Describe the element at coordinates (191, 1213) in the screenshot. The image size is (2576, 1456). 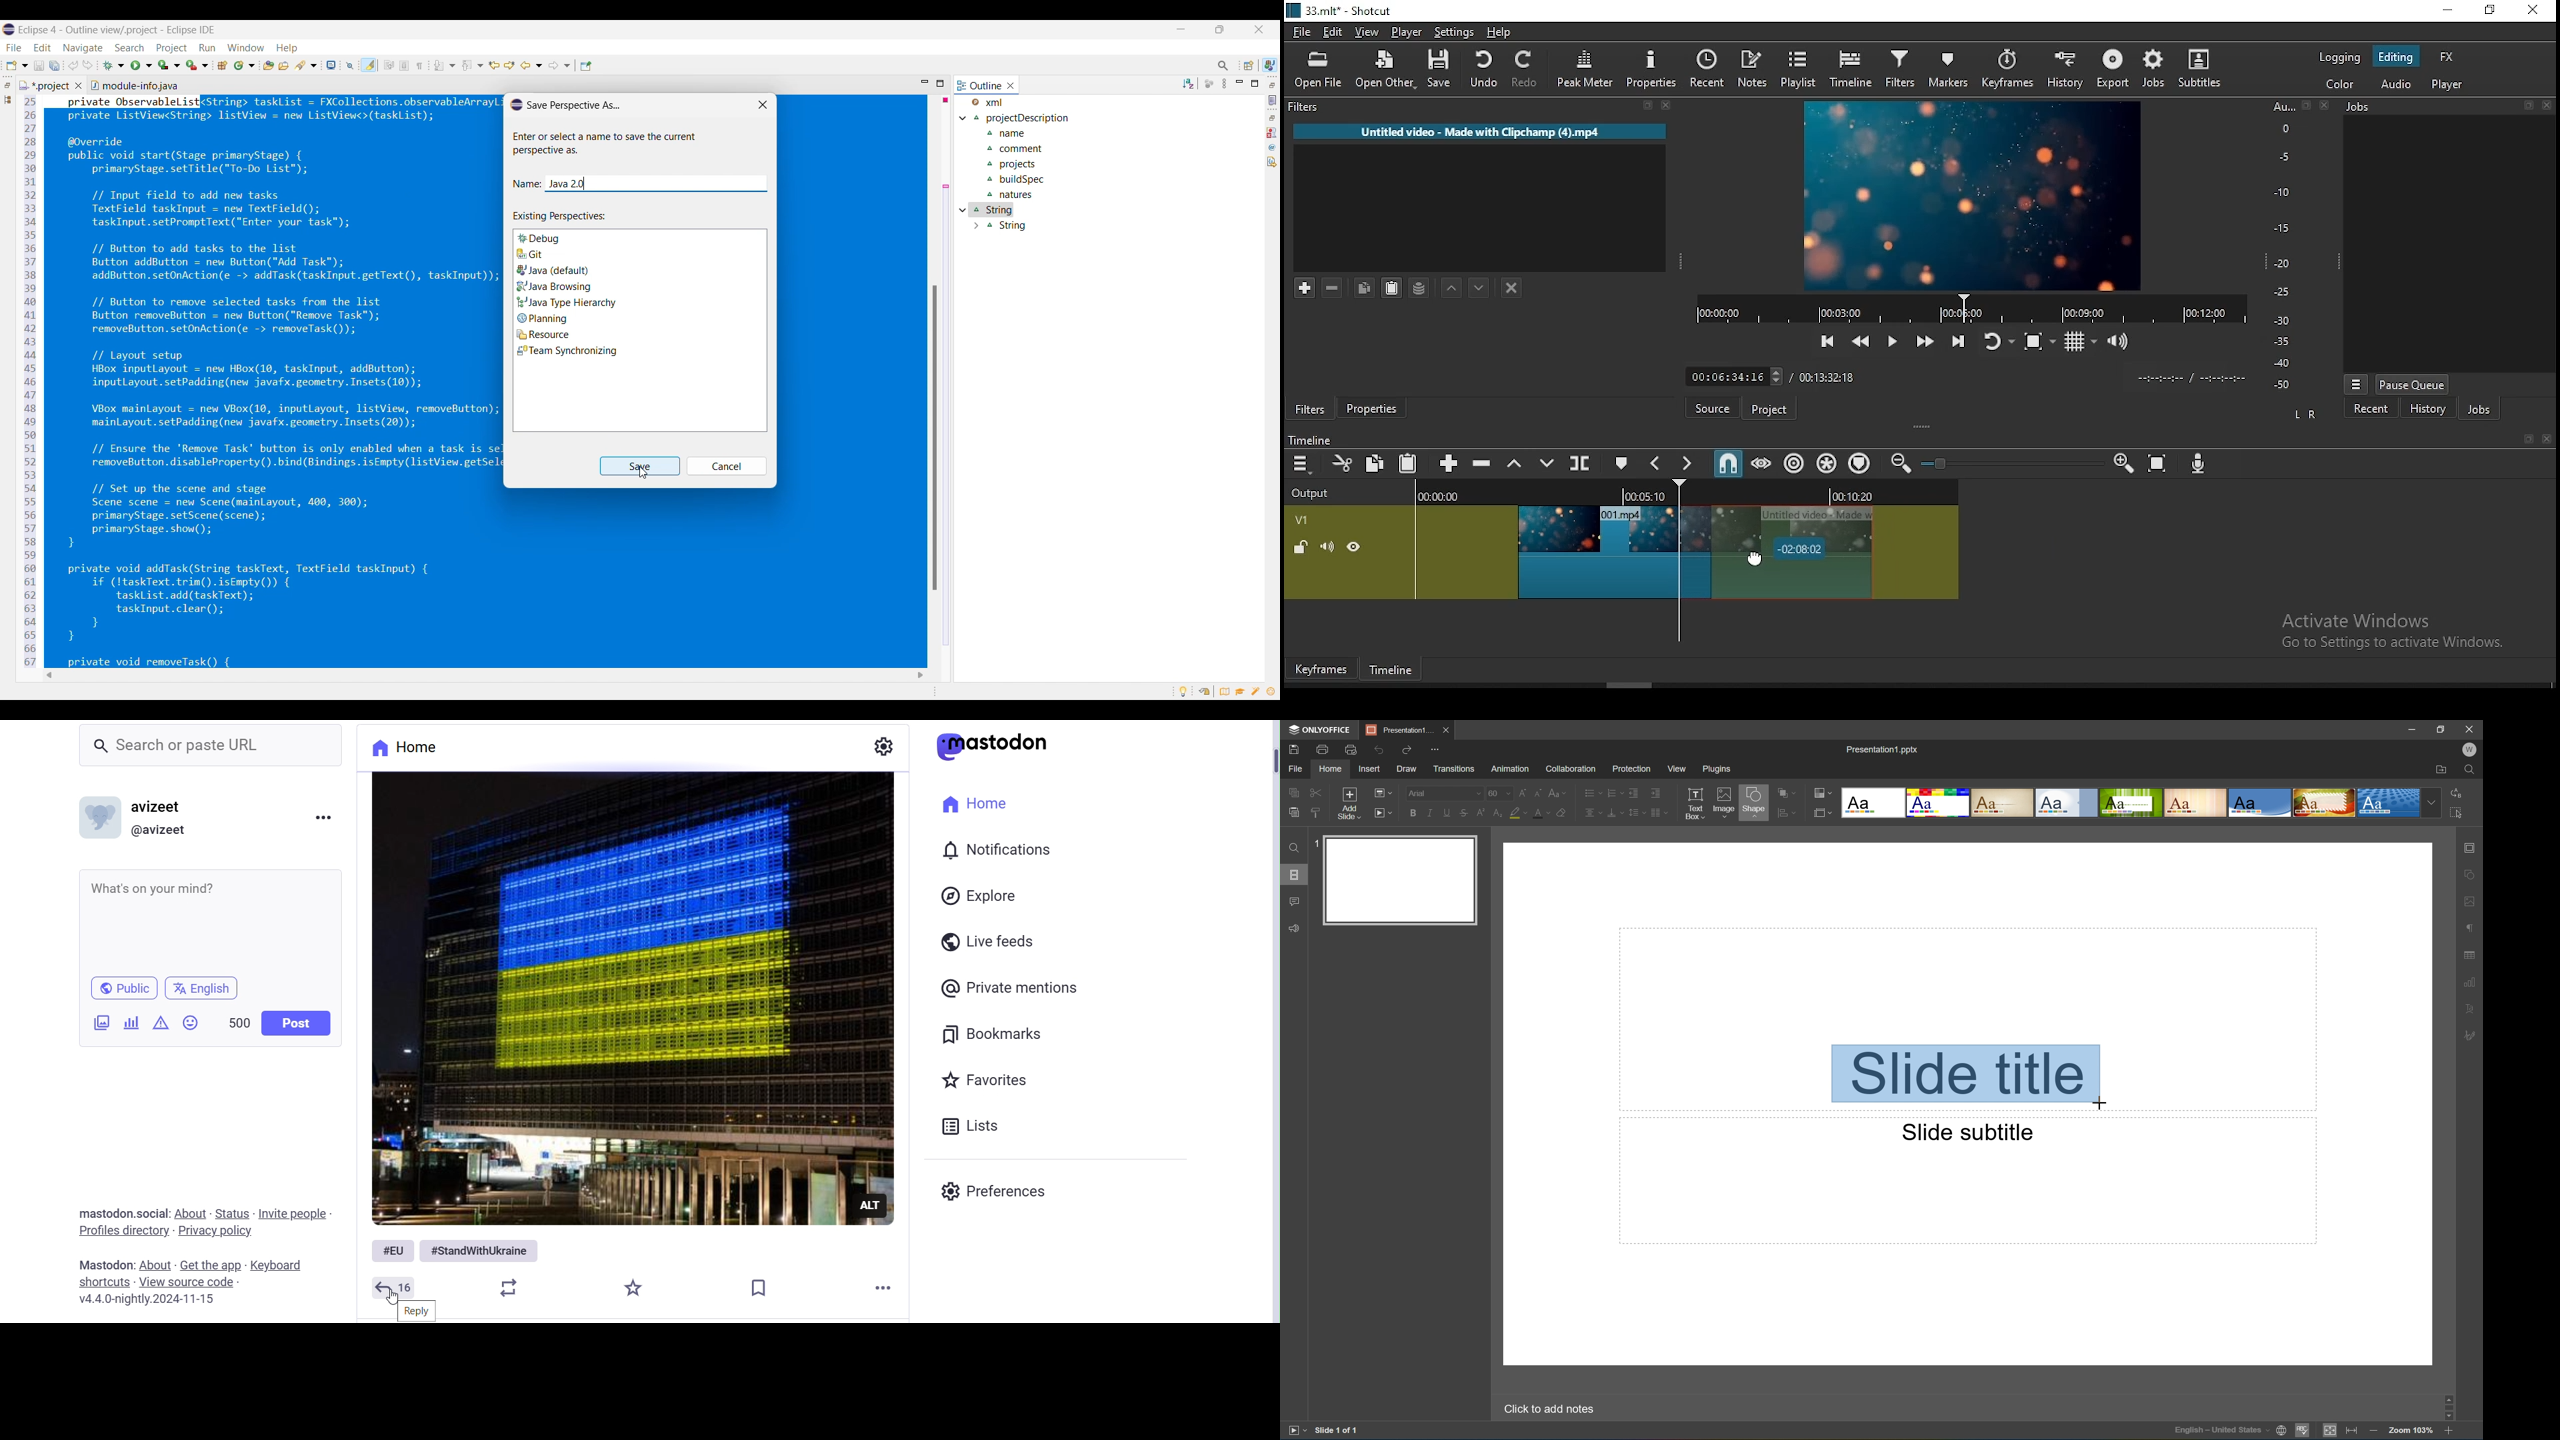
I see `About` at that location.